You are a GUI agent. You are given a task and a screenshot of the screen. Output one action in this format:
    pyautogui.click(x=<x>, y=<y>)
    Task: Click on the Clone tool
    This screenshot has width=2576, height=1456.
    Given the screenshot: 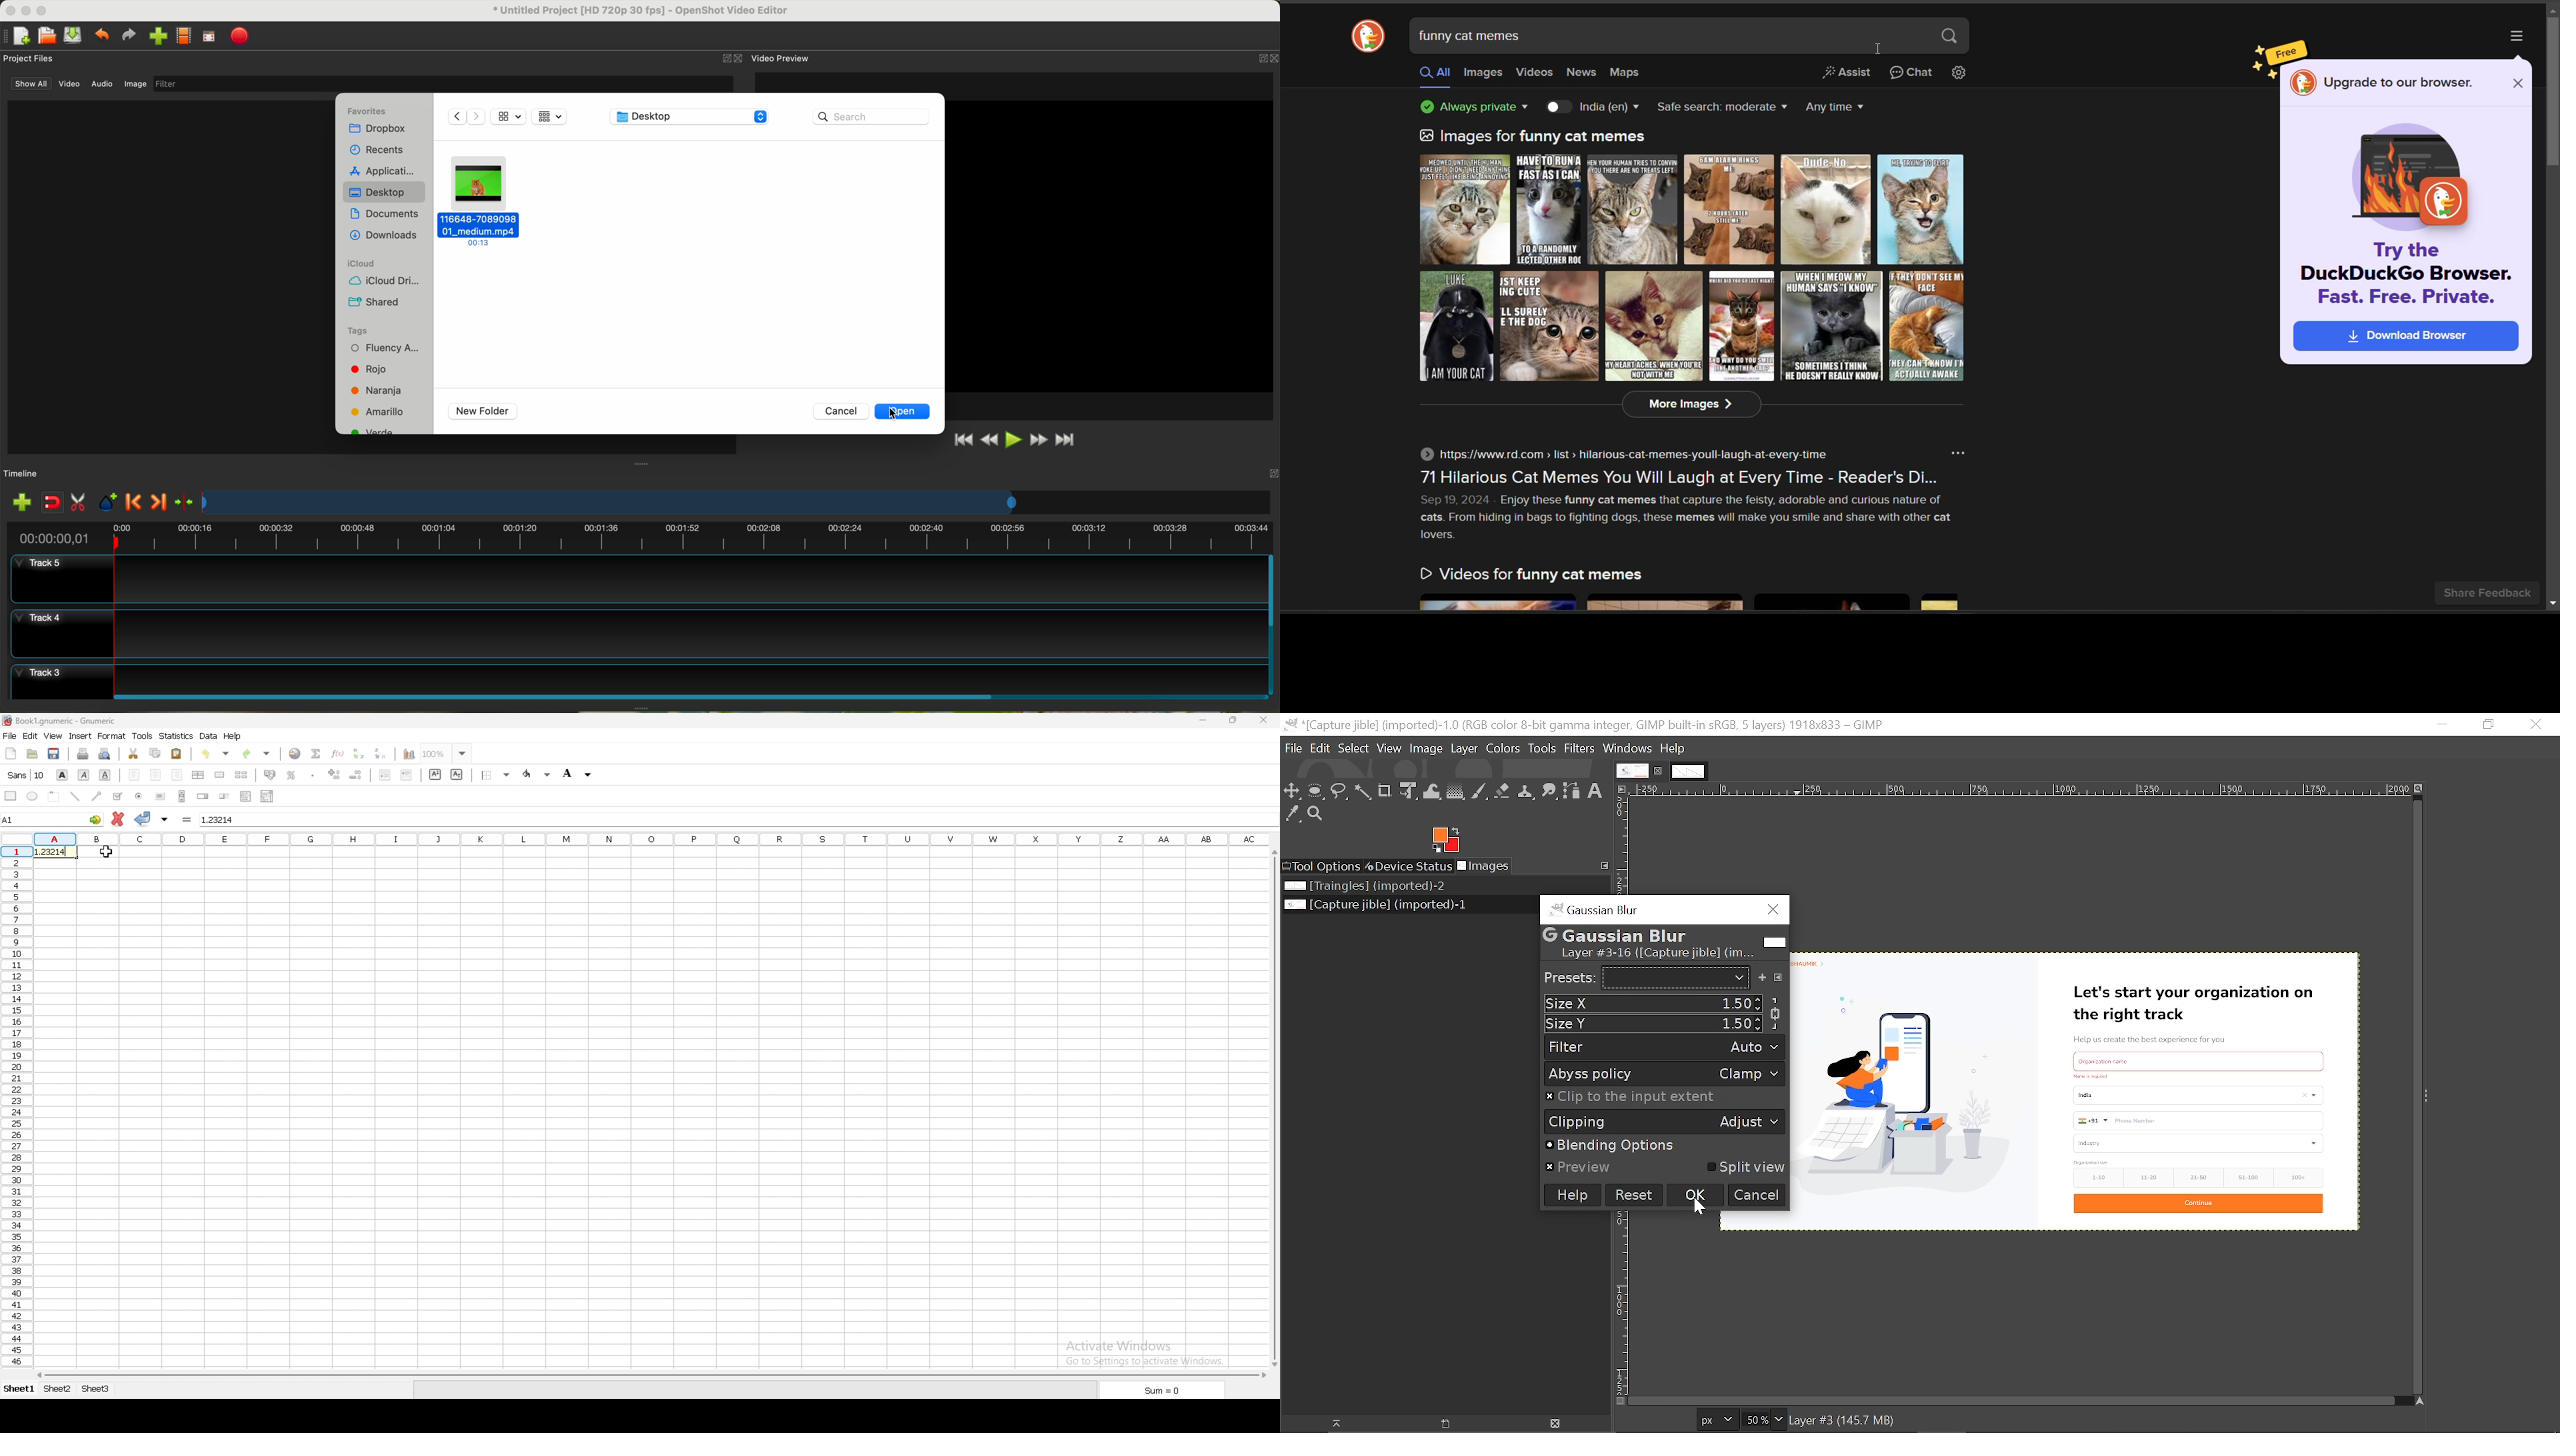 What is the action you would take?
    pyautogui.click(x=1527, y=790)
    